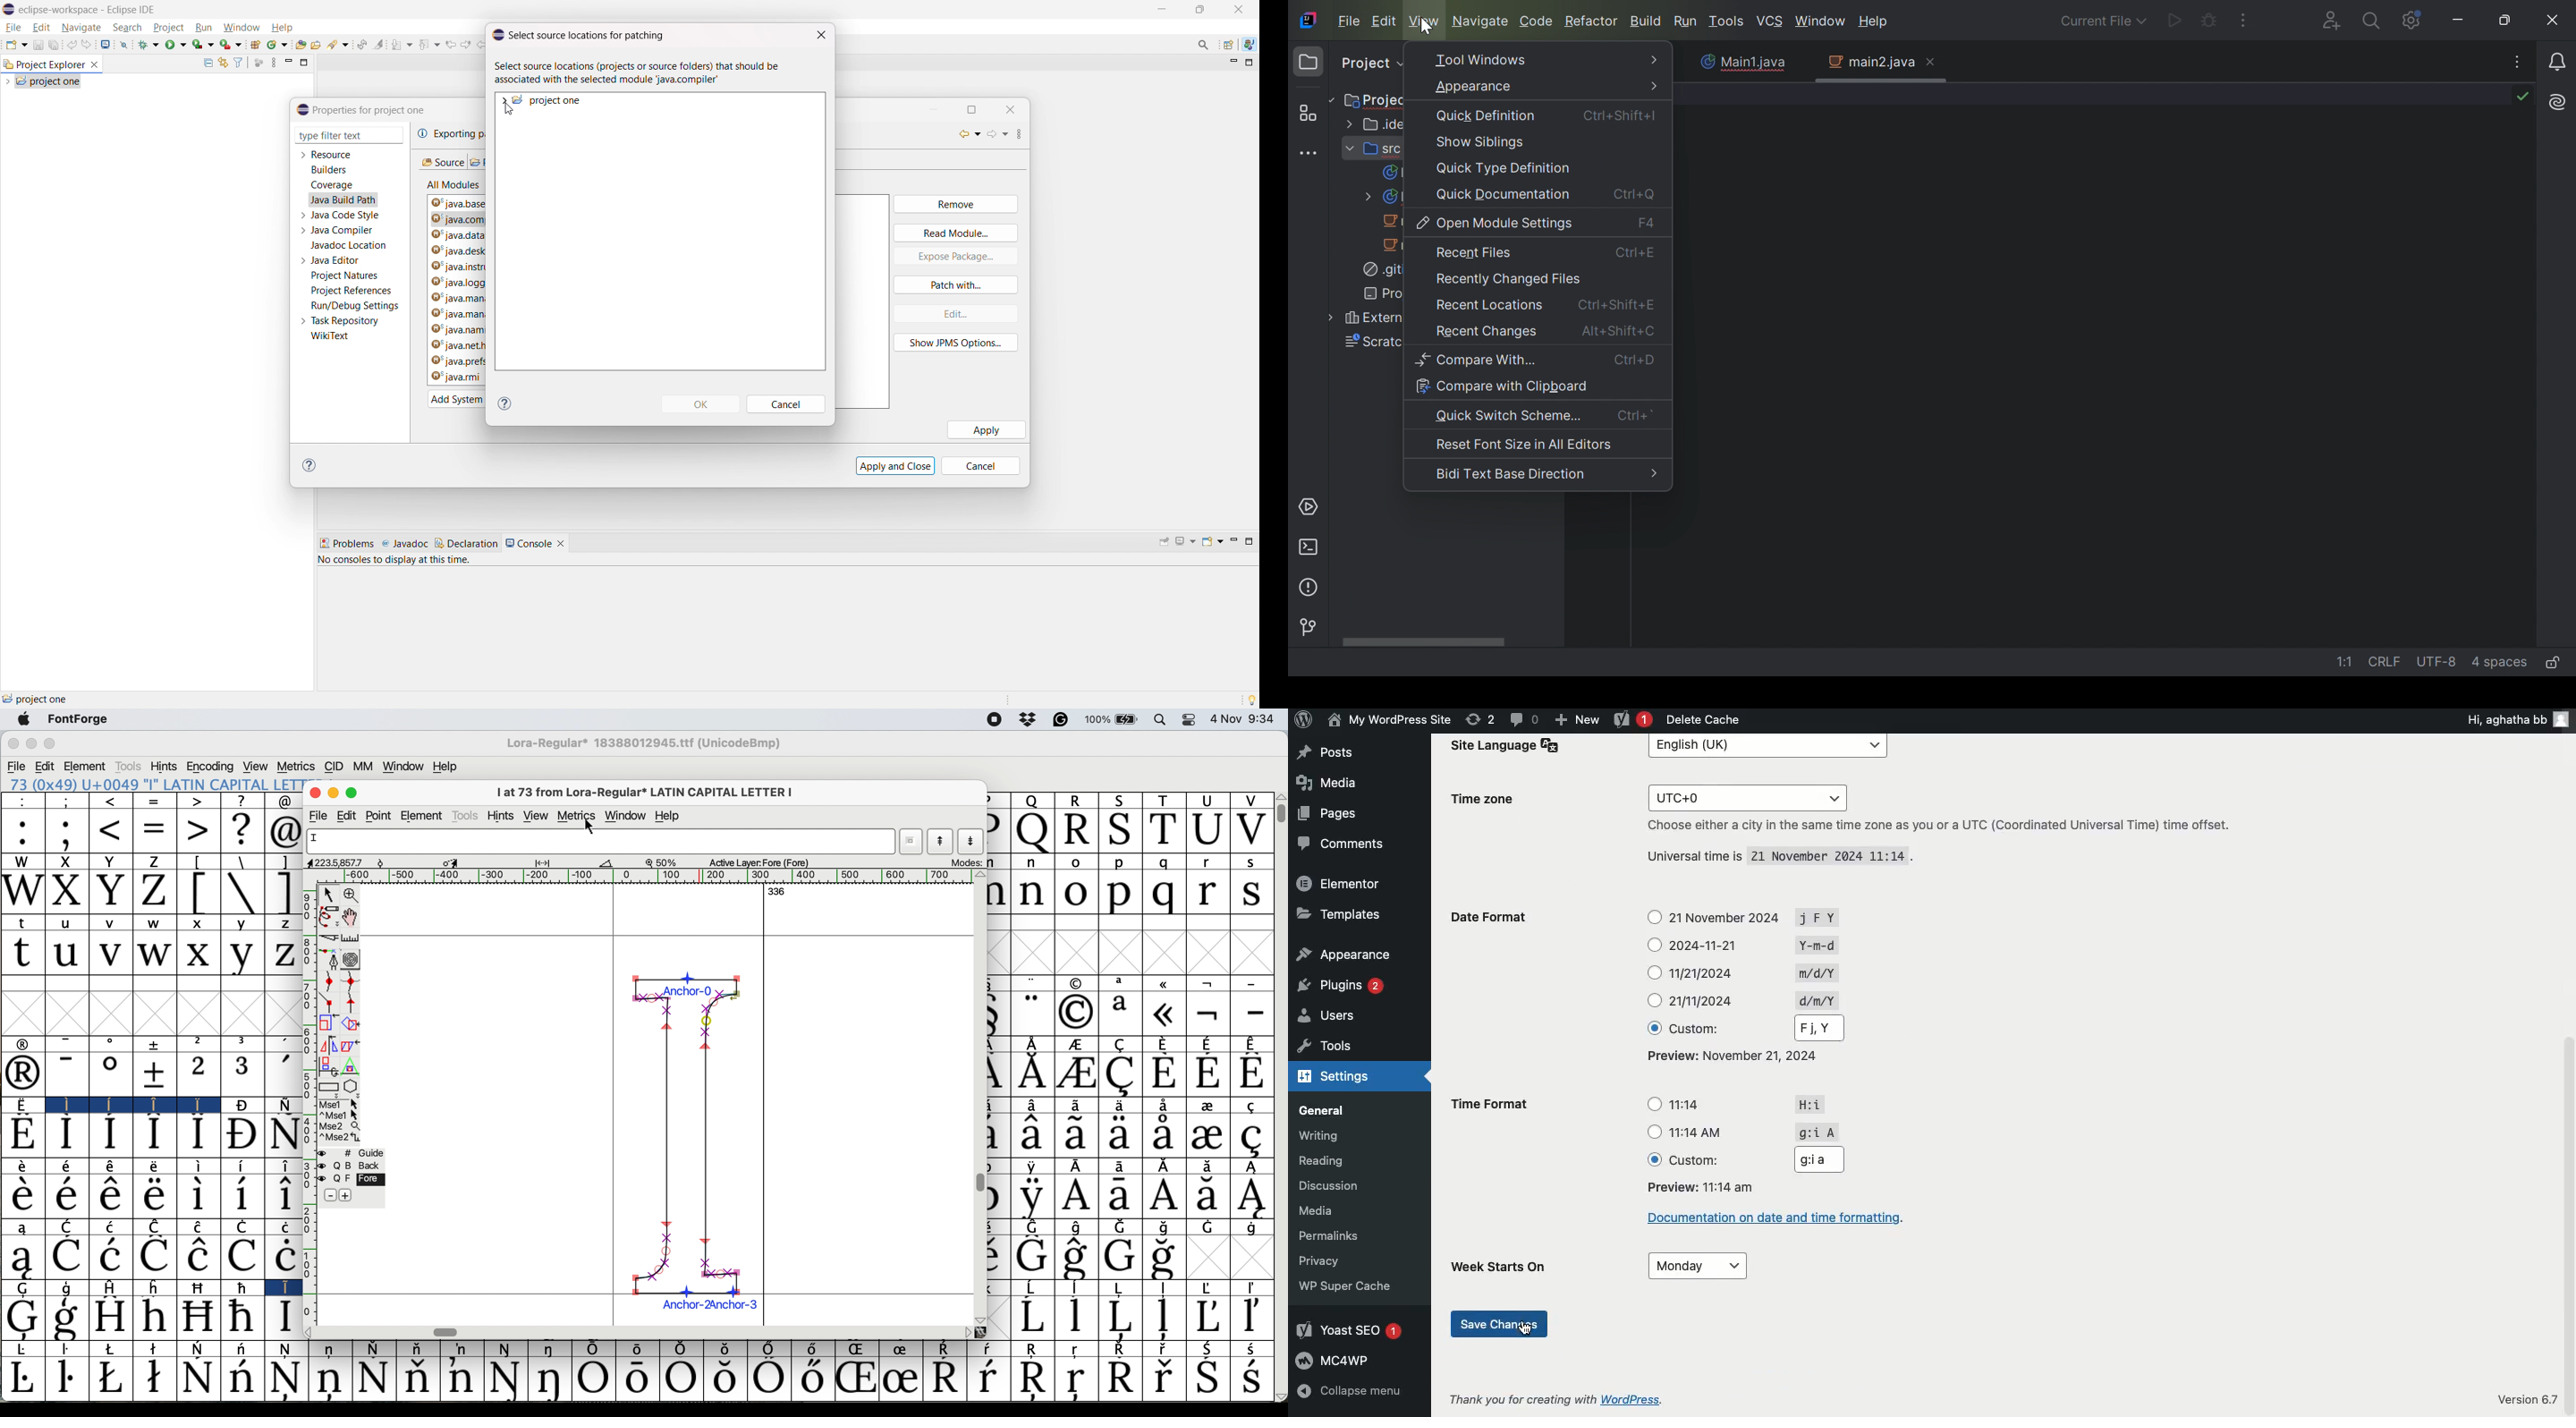  What do you see at coordinates (1757, 945) in the screenshot?
I see `2024-11-21 Y-m-d` at bounding box center [1757, 945].